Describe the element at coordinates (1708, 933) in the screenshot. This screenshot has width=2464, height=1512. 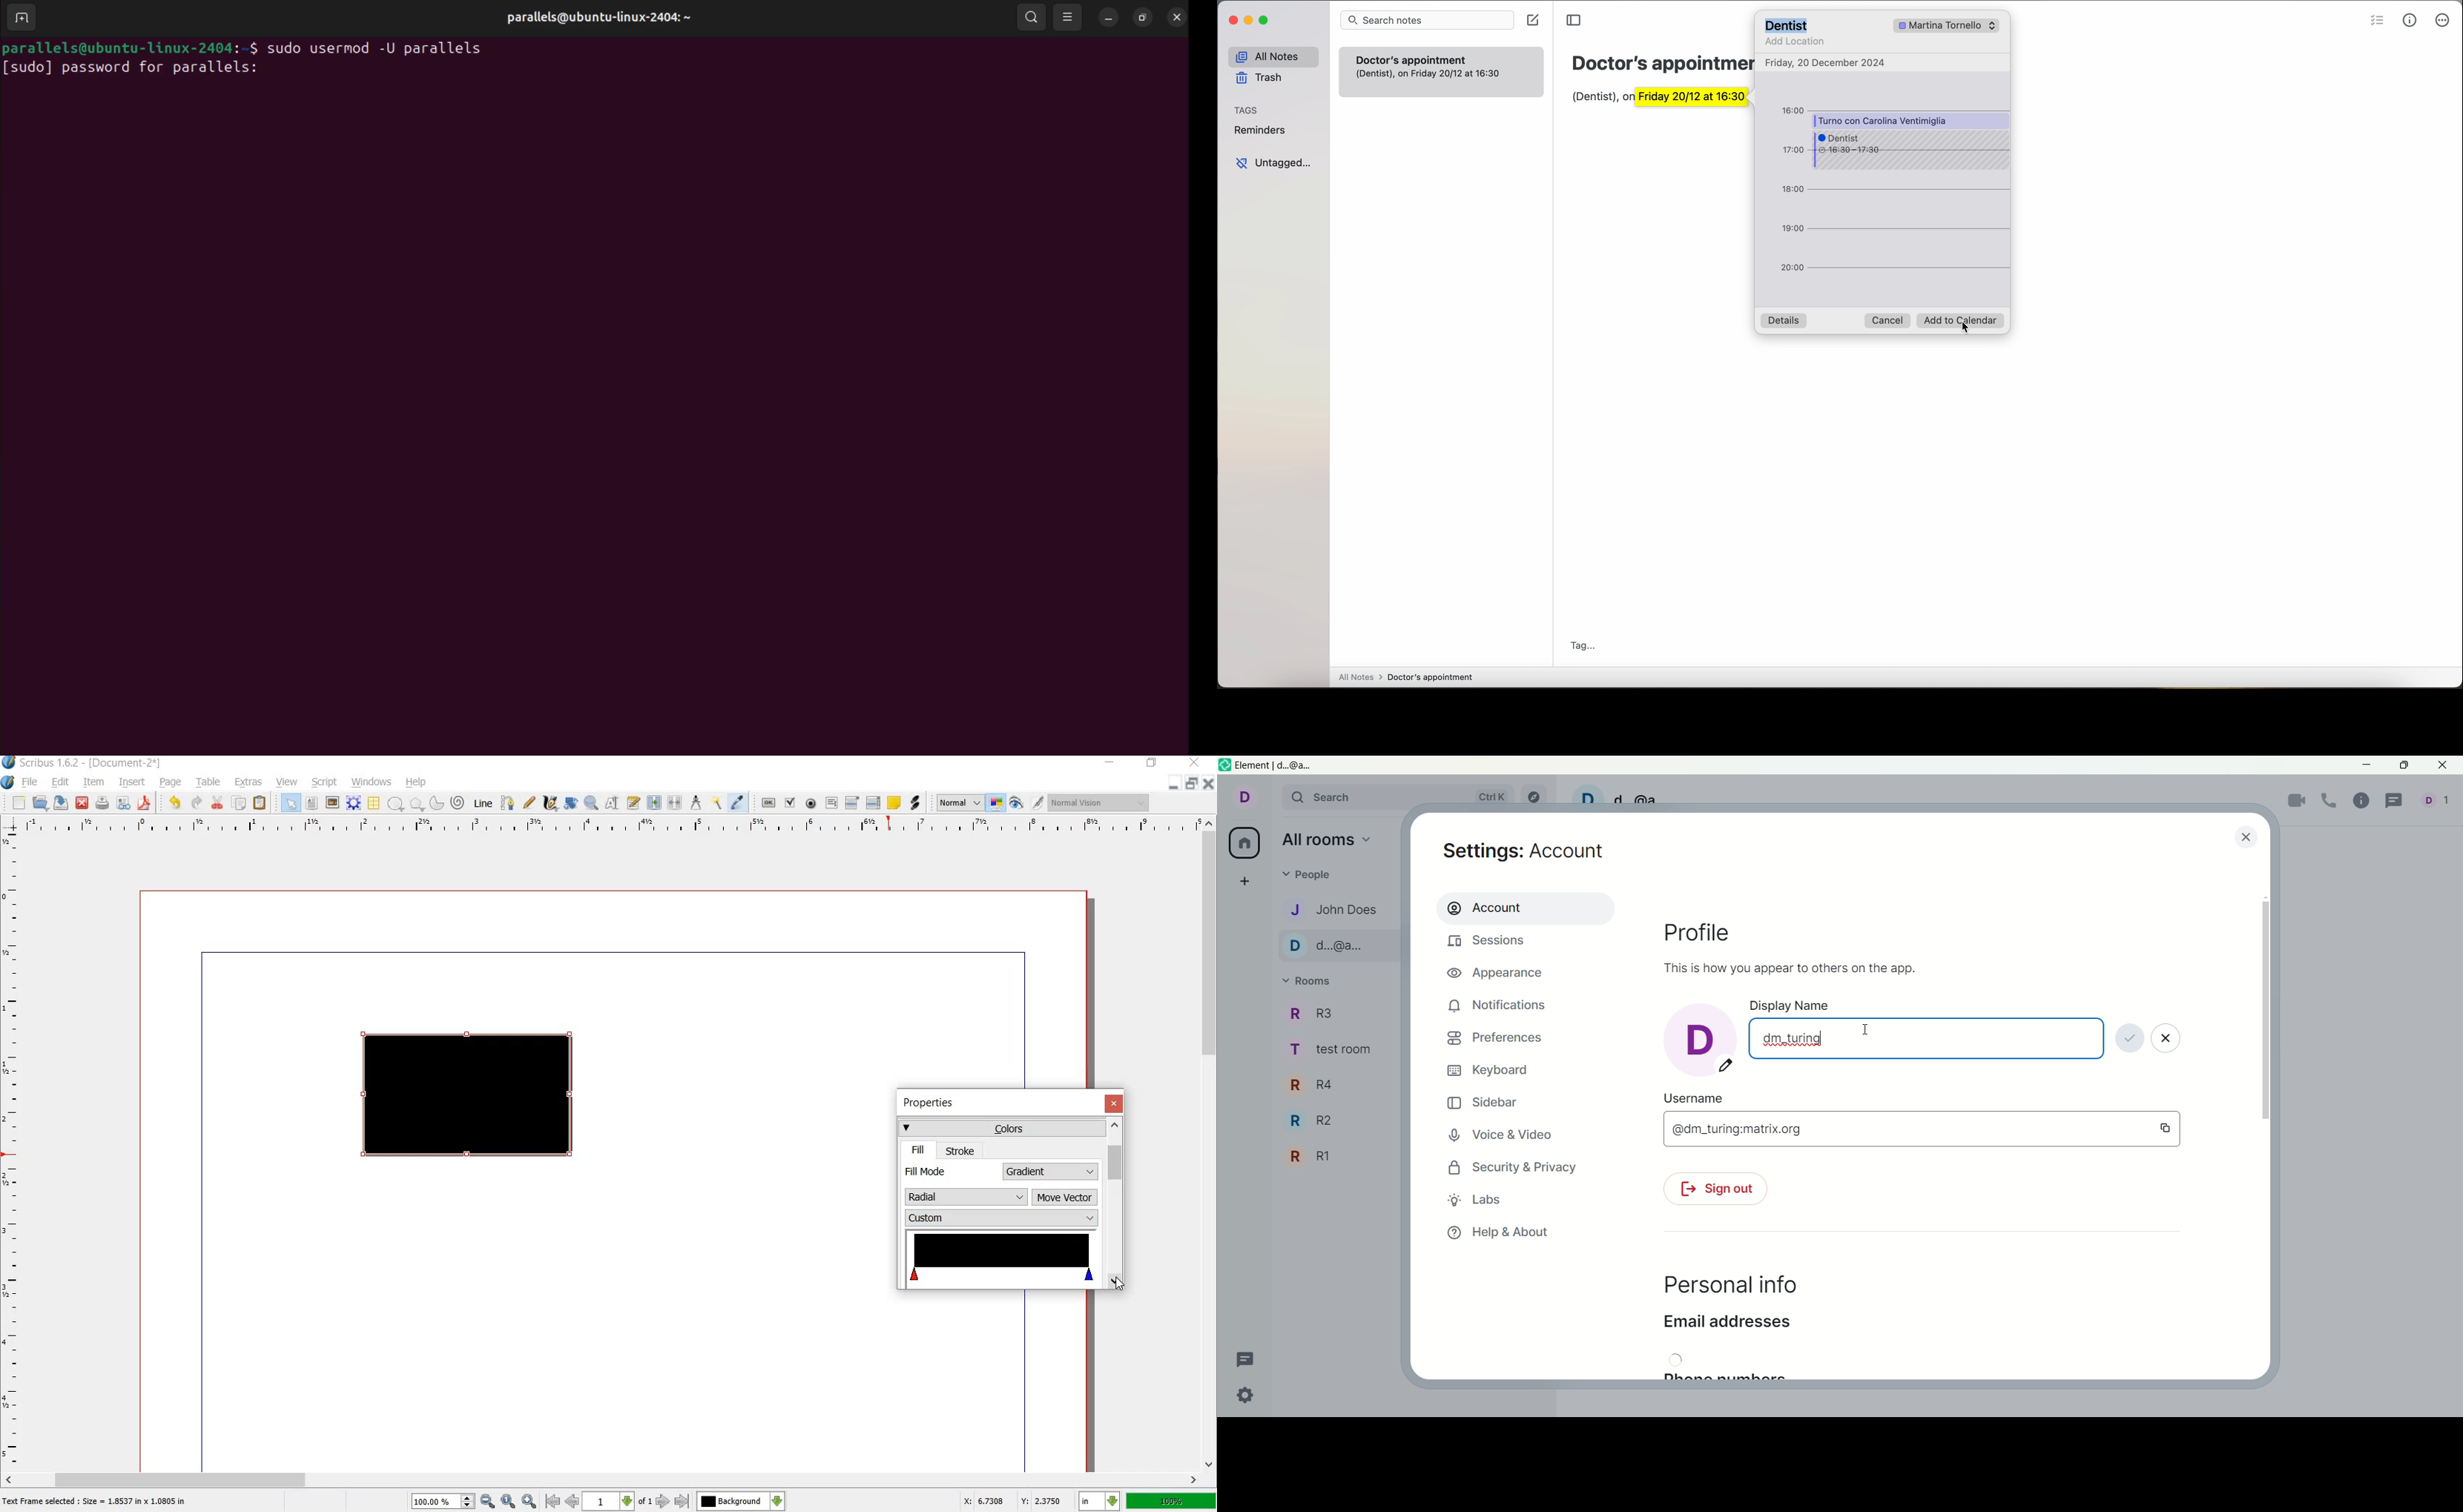
I see `profile` at that location.